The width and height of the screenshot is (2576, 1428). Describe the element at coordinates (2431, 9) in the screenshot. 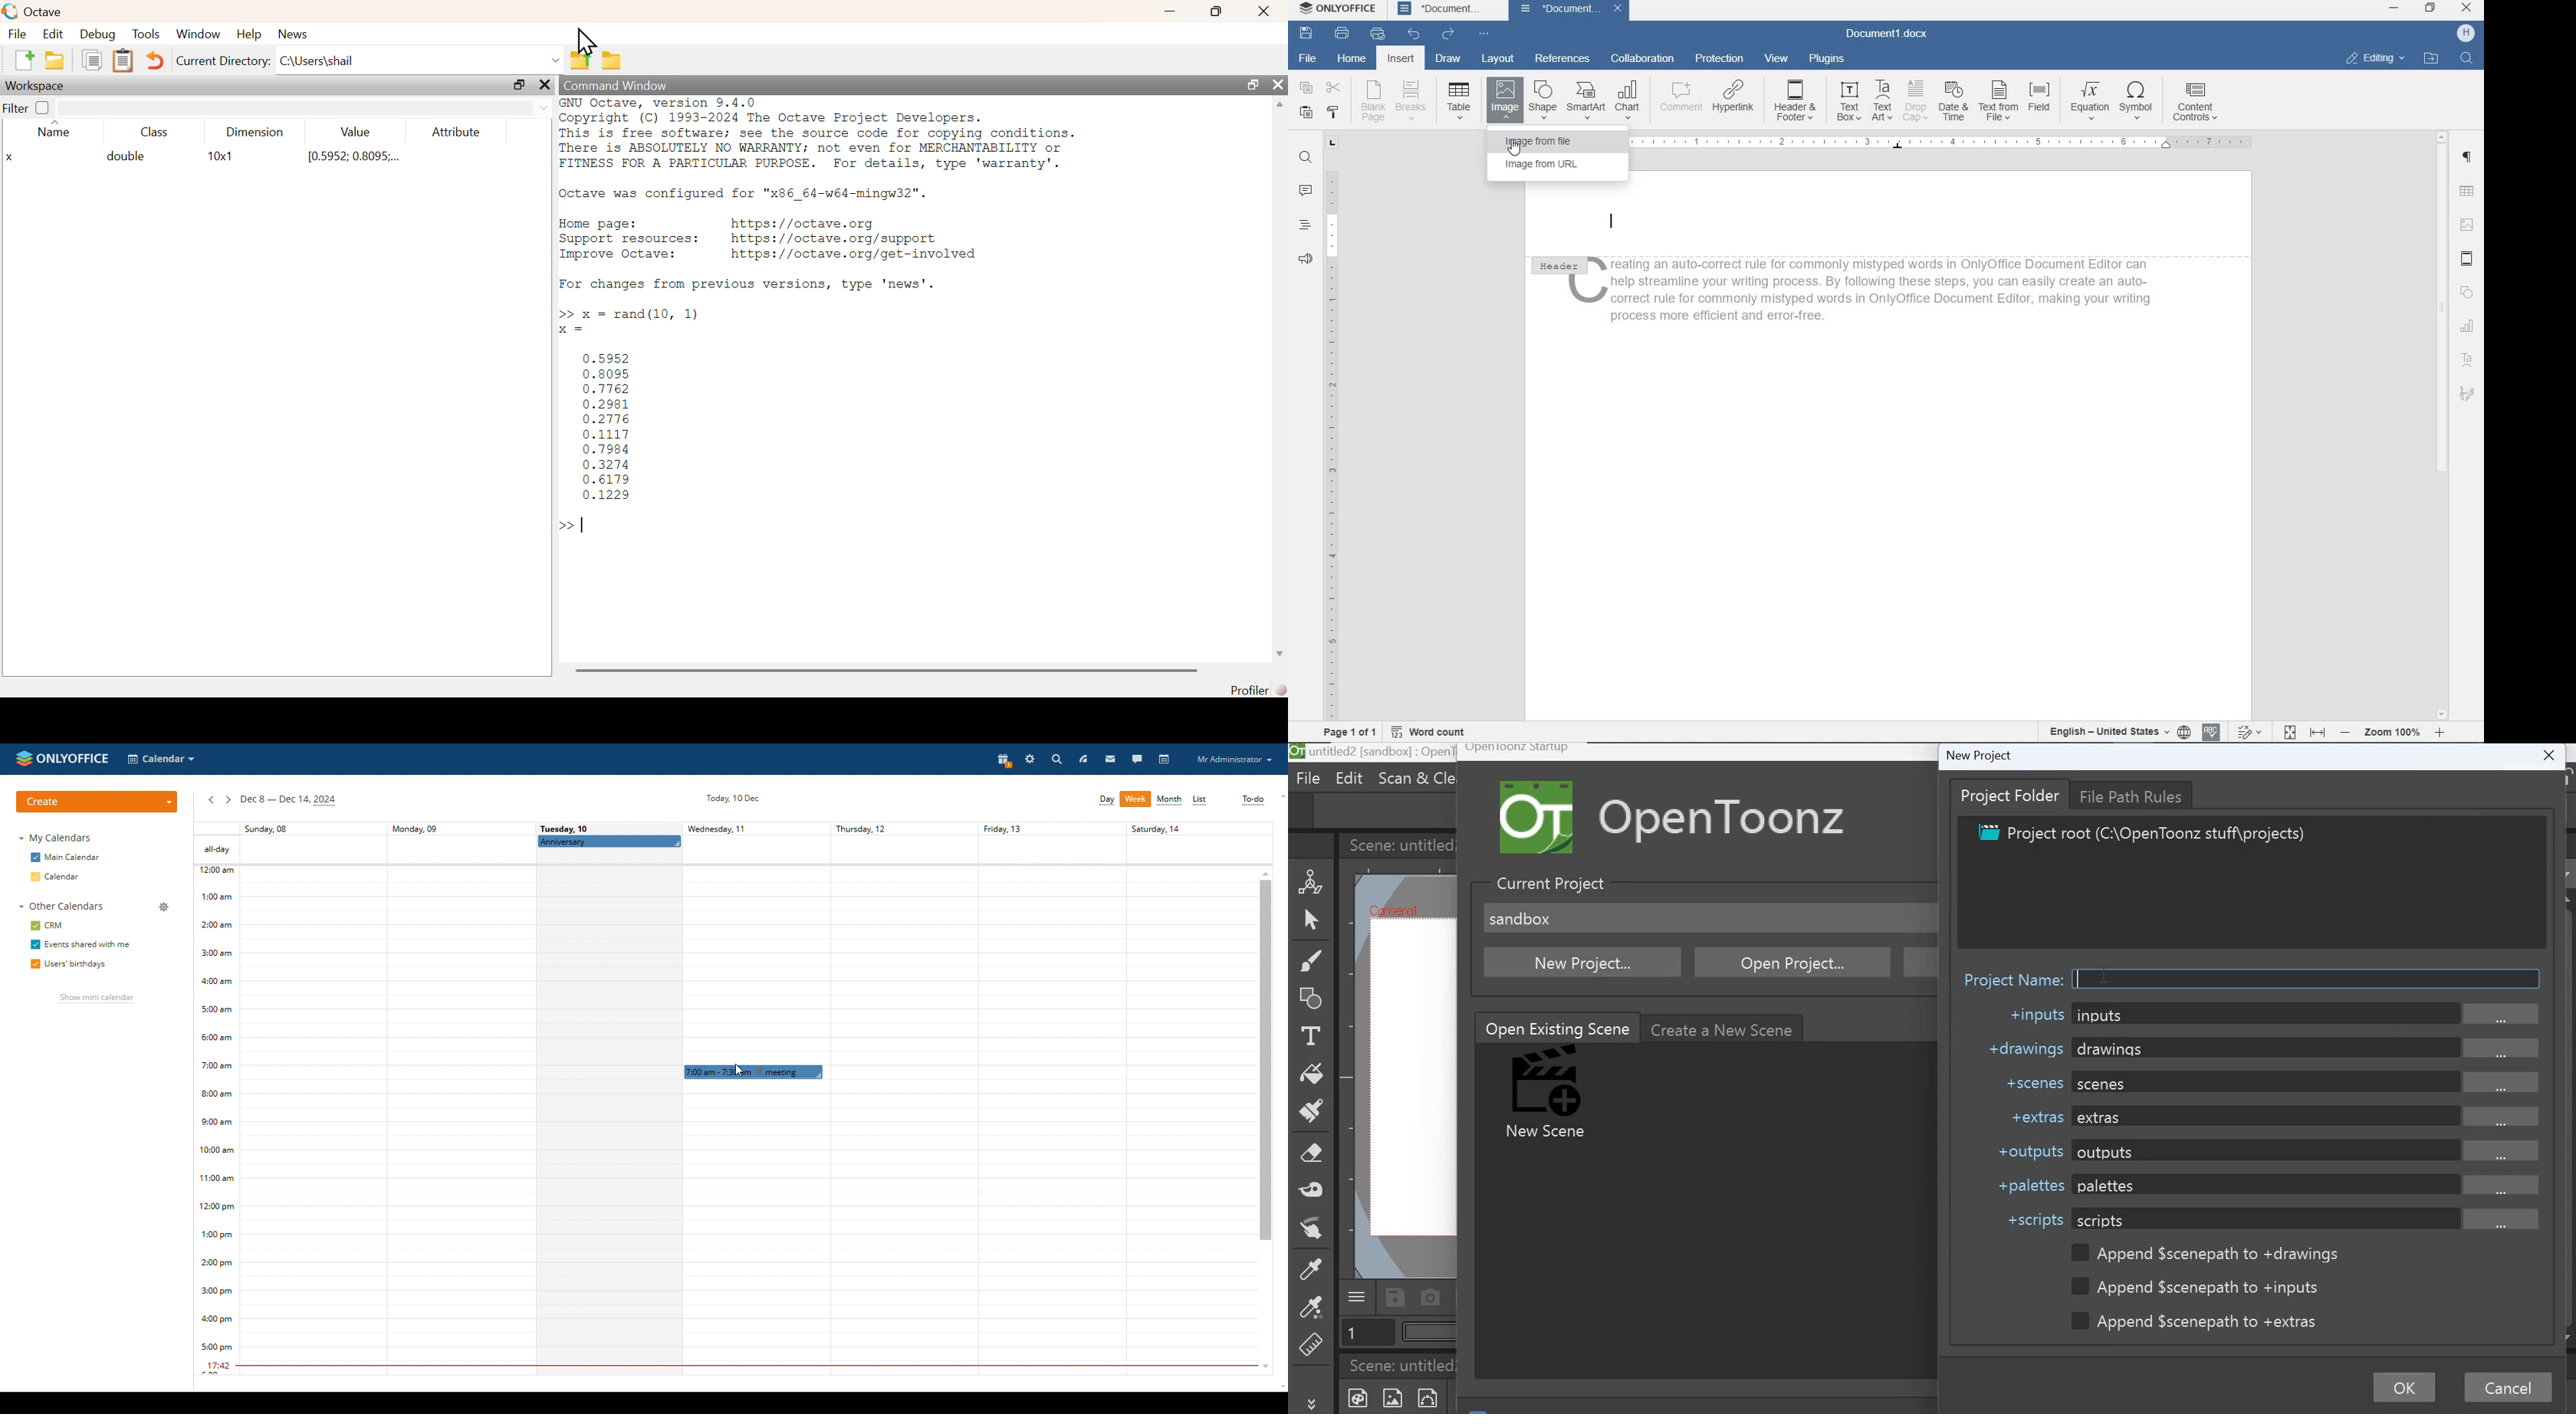

I see `maximize` at that location.